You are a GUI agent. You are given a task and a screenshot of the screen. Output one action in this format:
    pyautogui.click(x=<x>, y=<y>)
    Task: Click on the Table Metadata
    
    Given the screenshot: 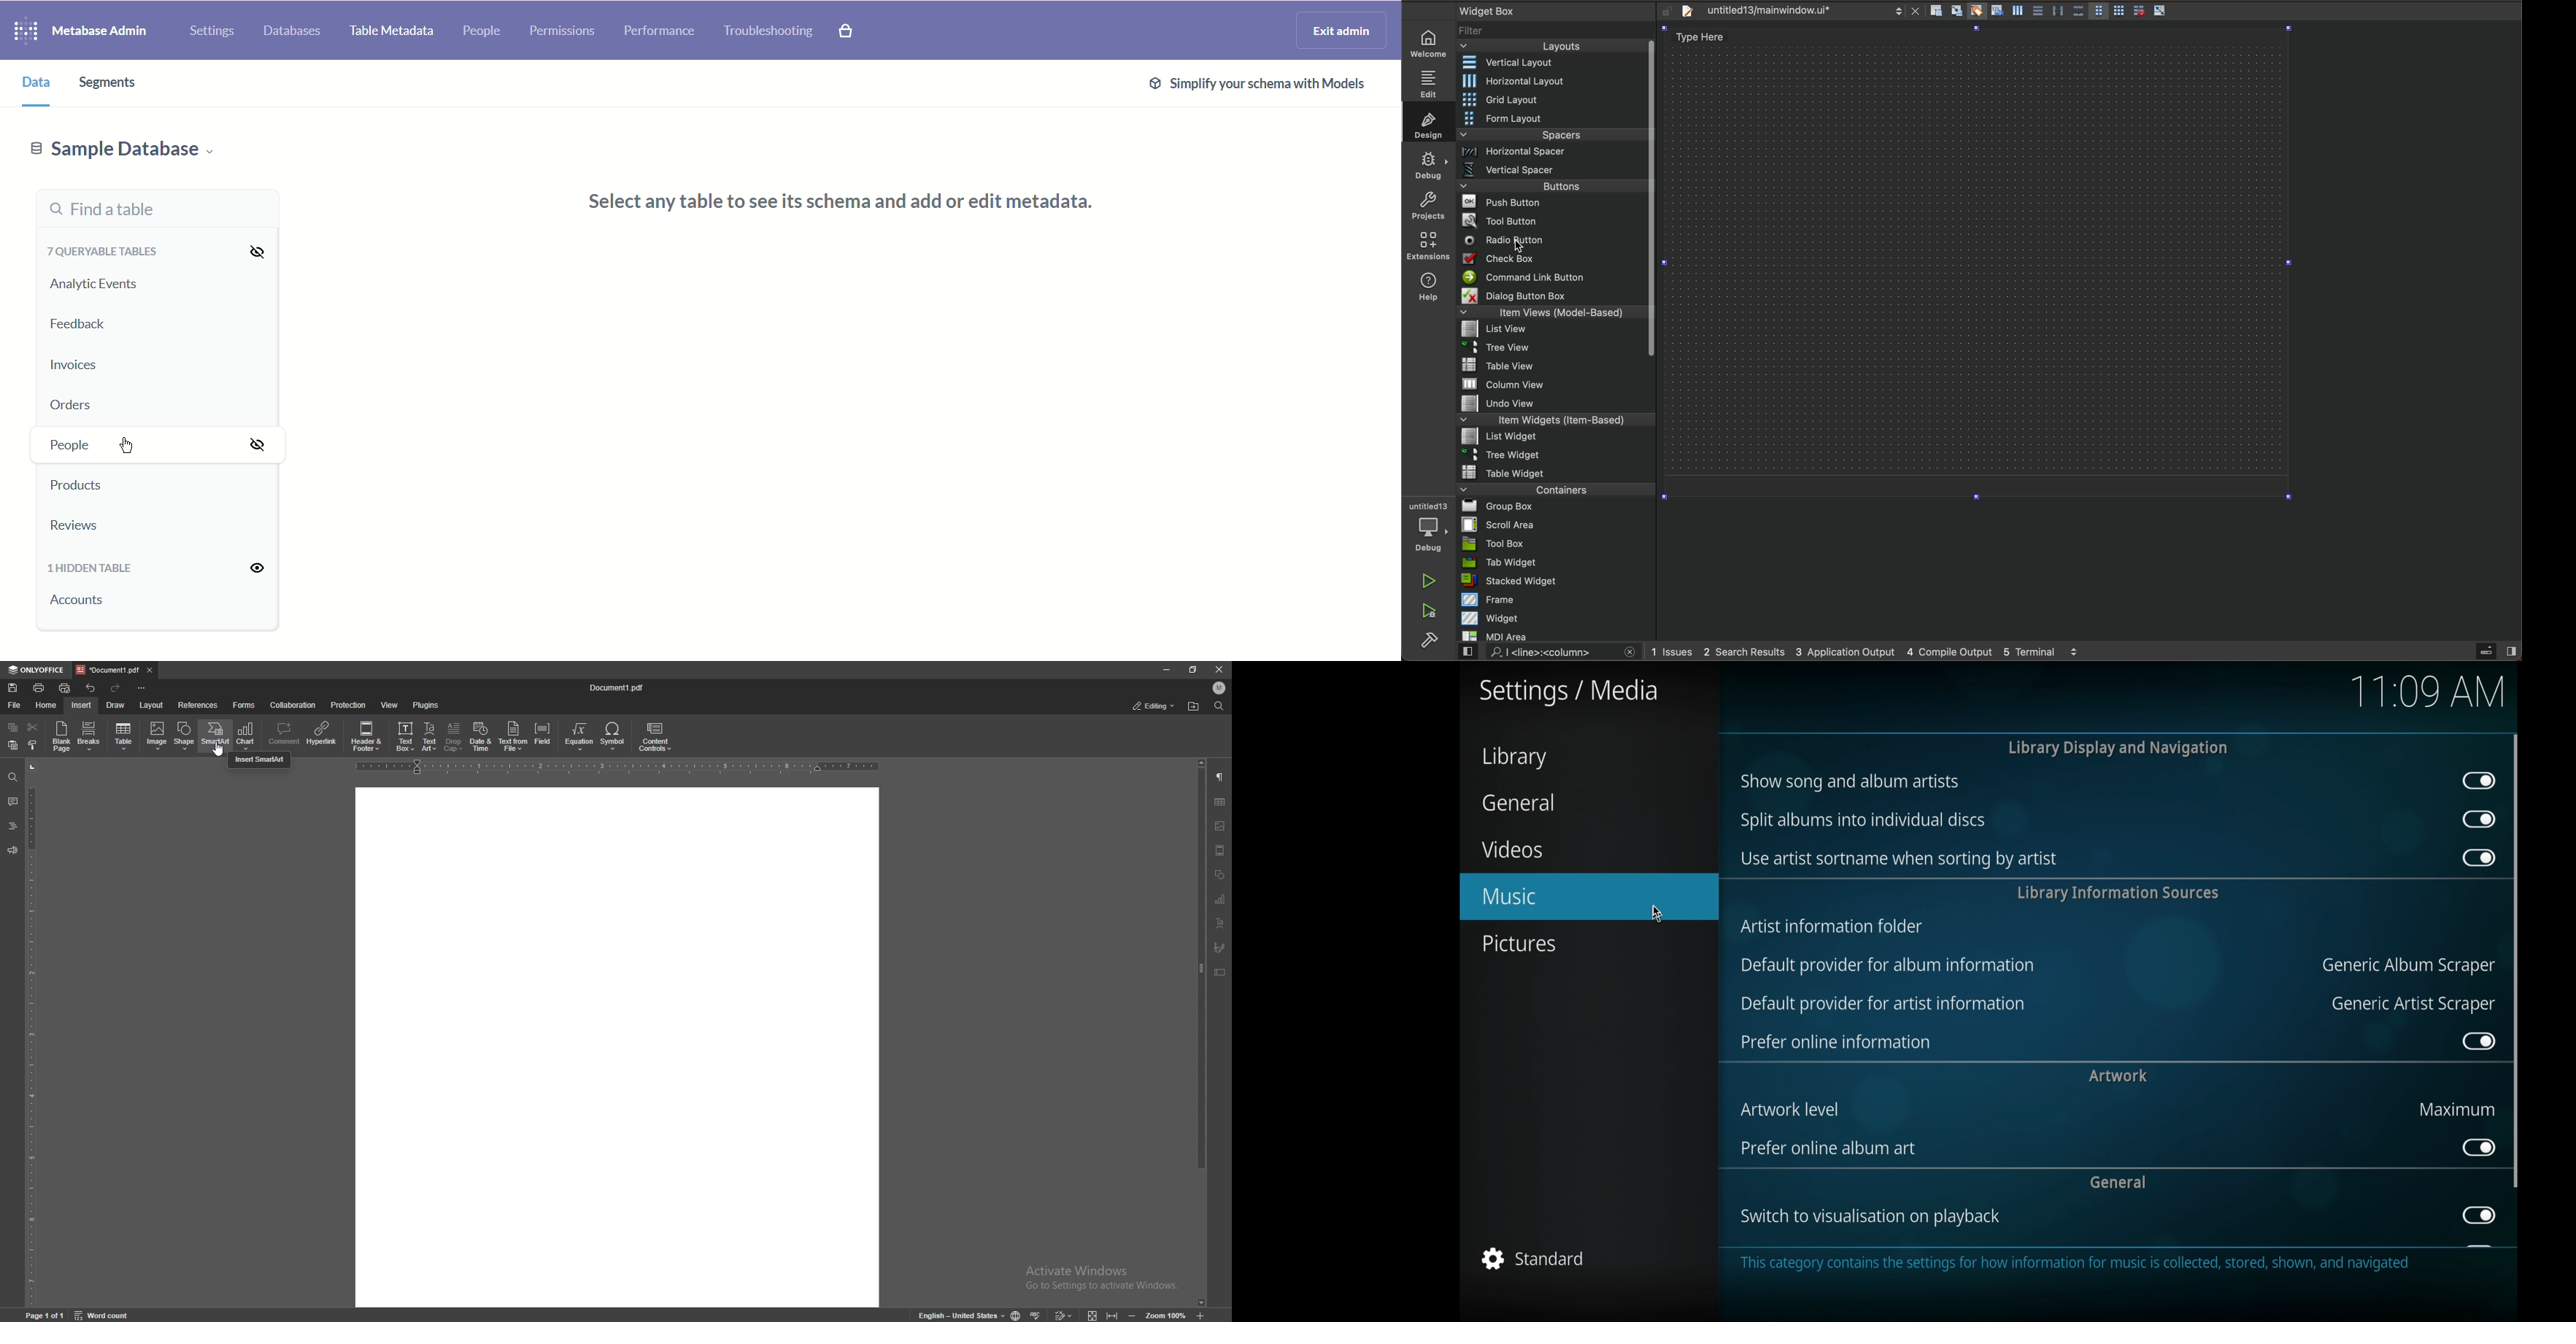 What is the action you would take?
    pyautogui.click(x=393, y=33)
    